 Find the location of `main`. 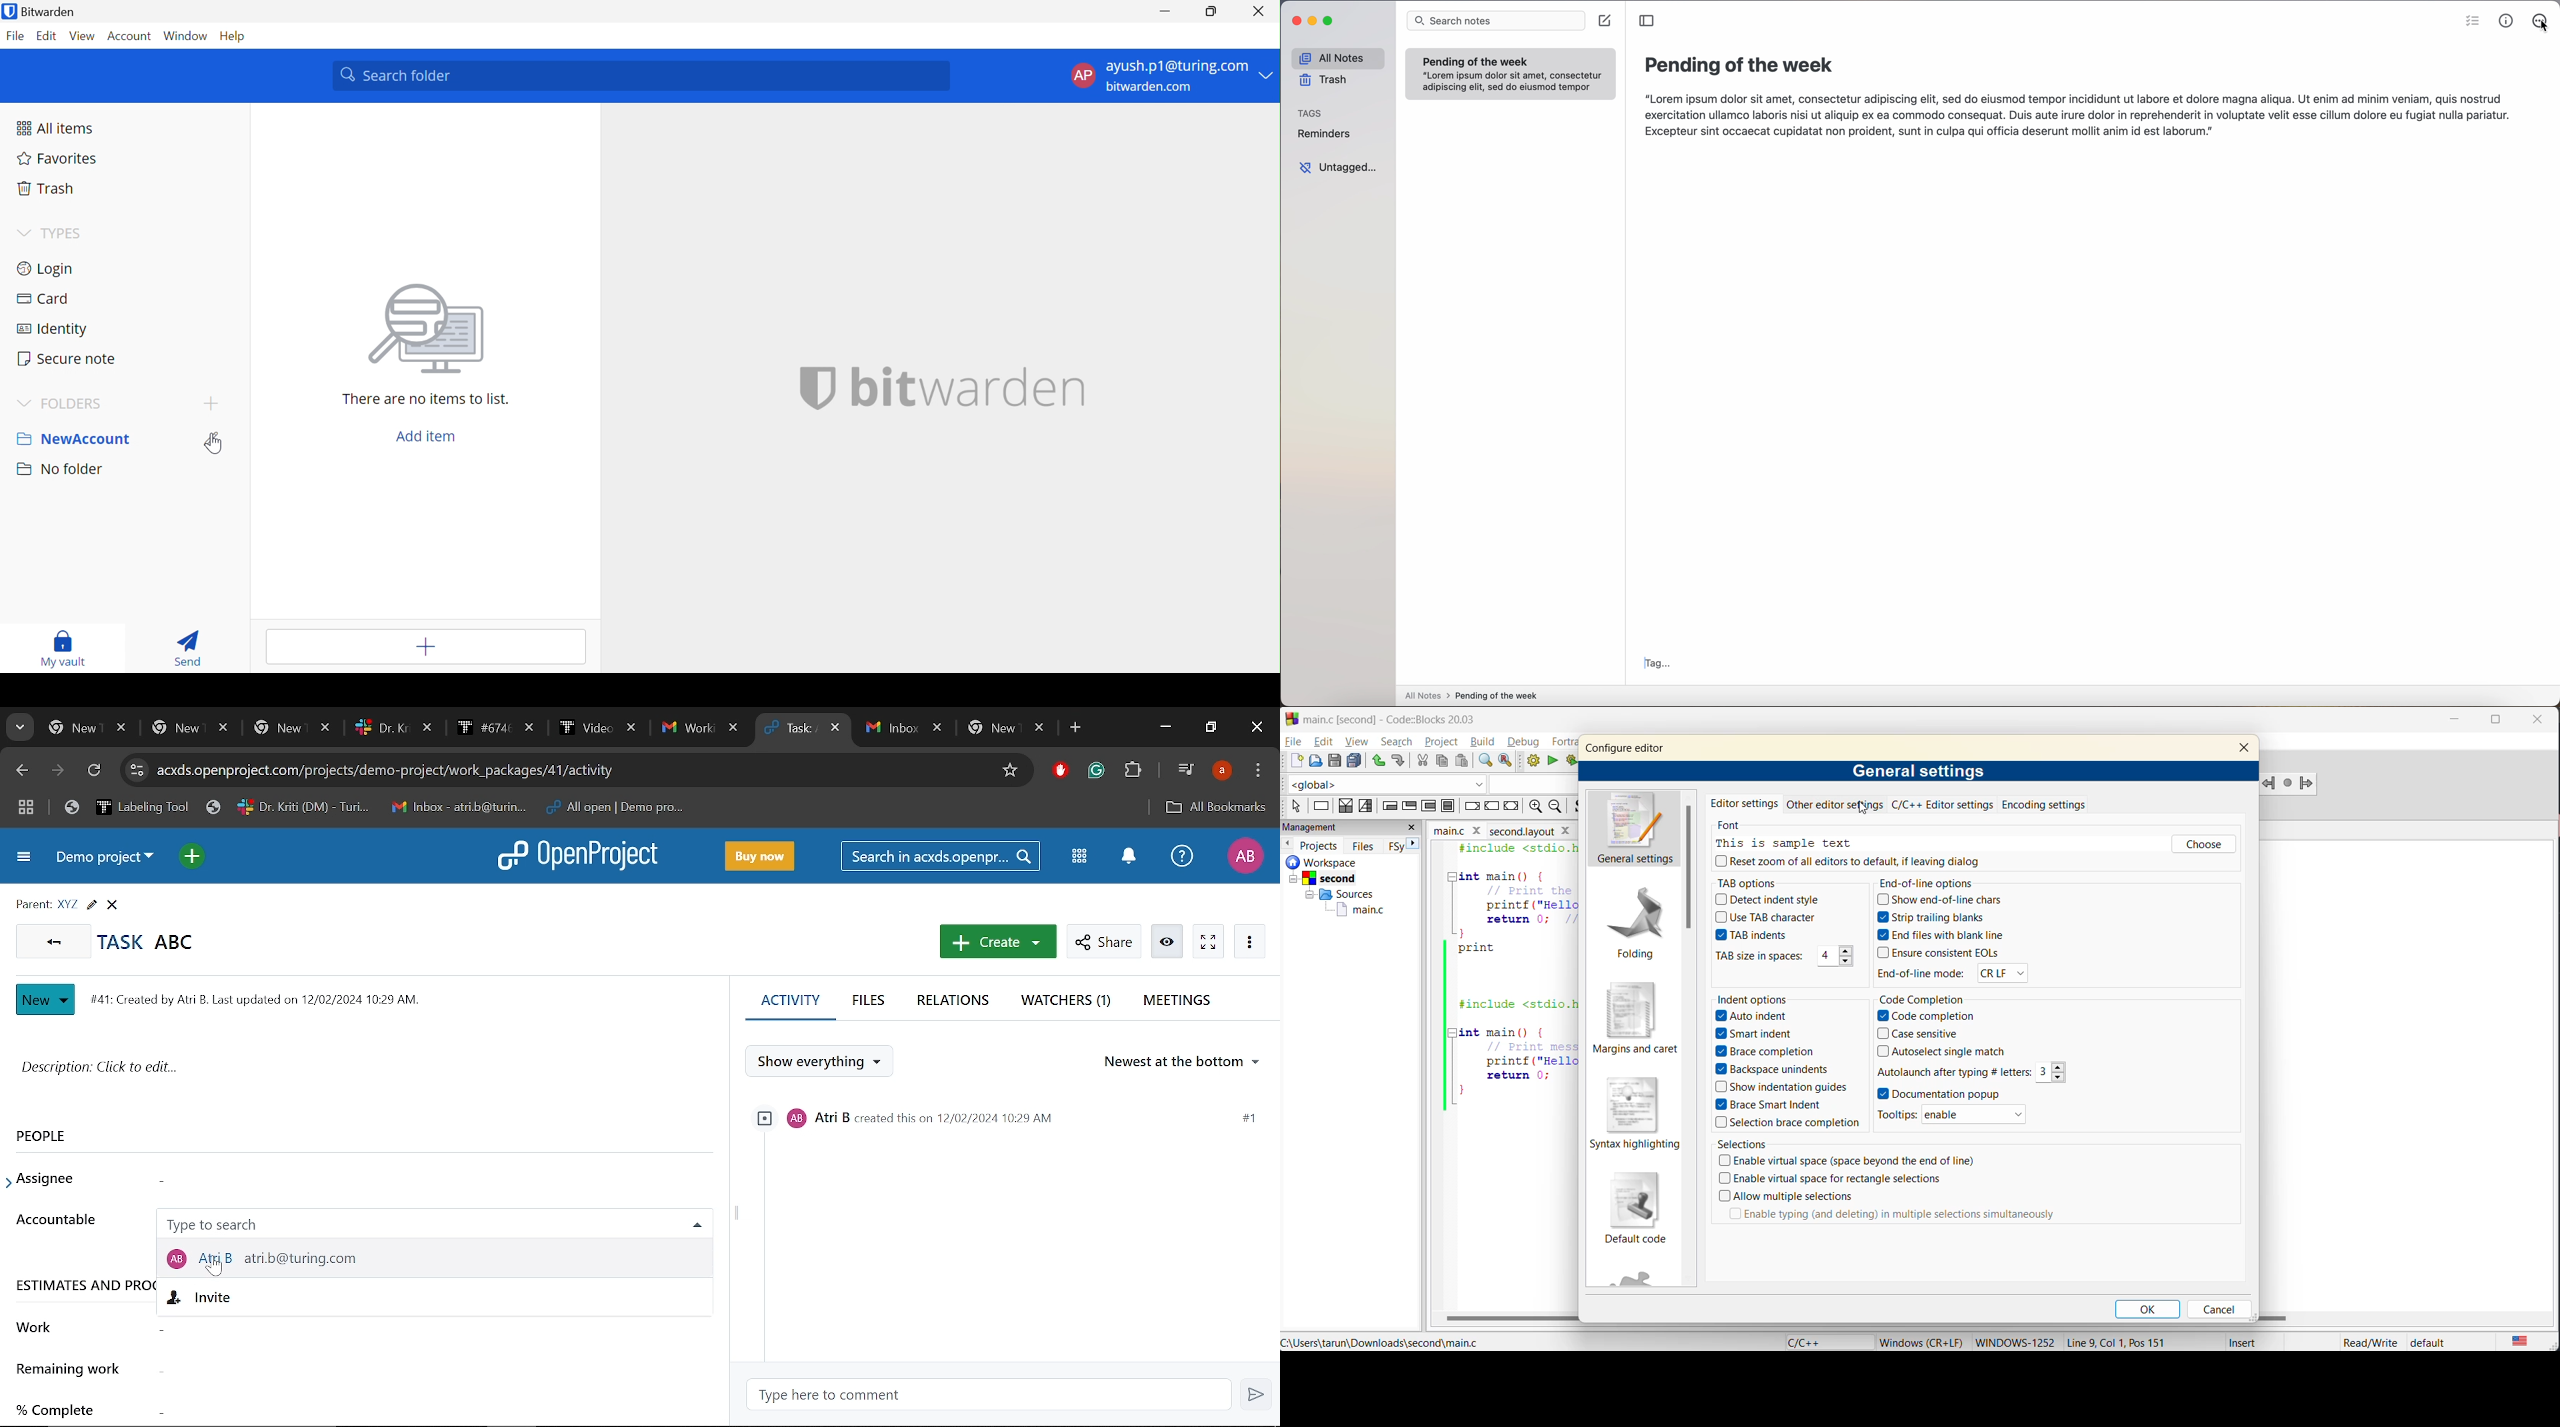

main is located at coordinates (1446, 830).